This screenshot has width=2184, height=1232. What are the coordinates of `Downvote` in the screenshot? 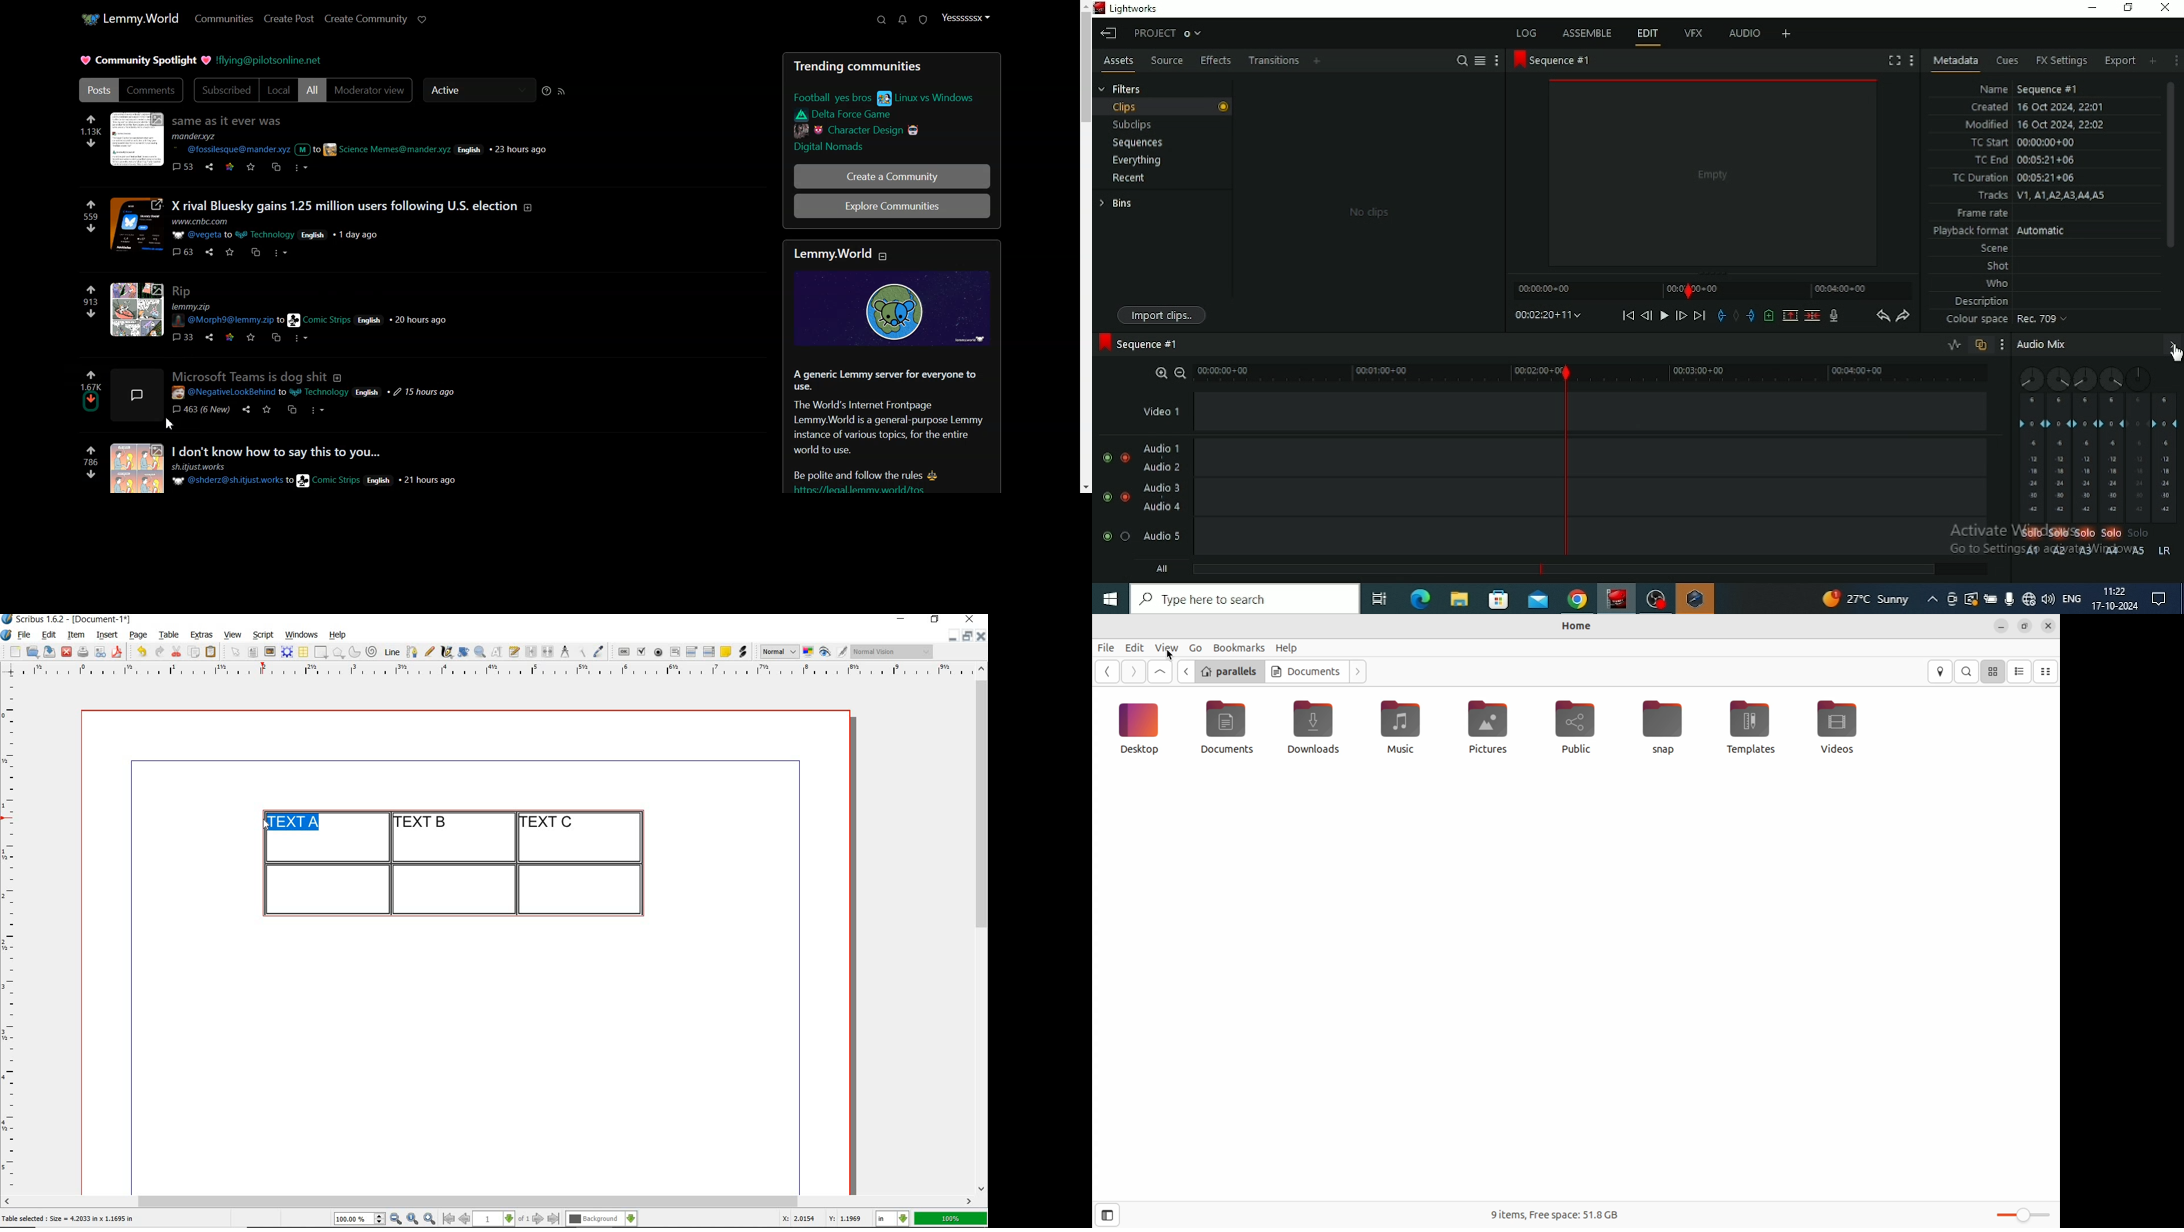 It's located at (91, 398).